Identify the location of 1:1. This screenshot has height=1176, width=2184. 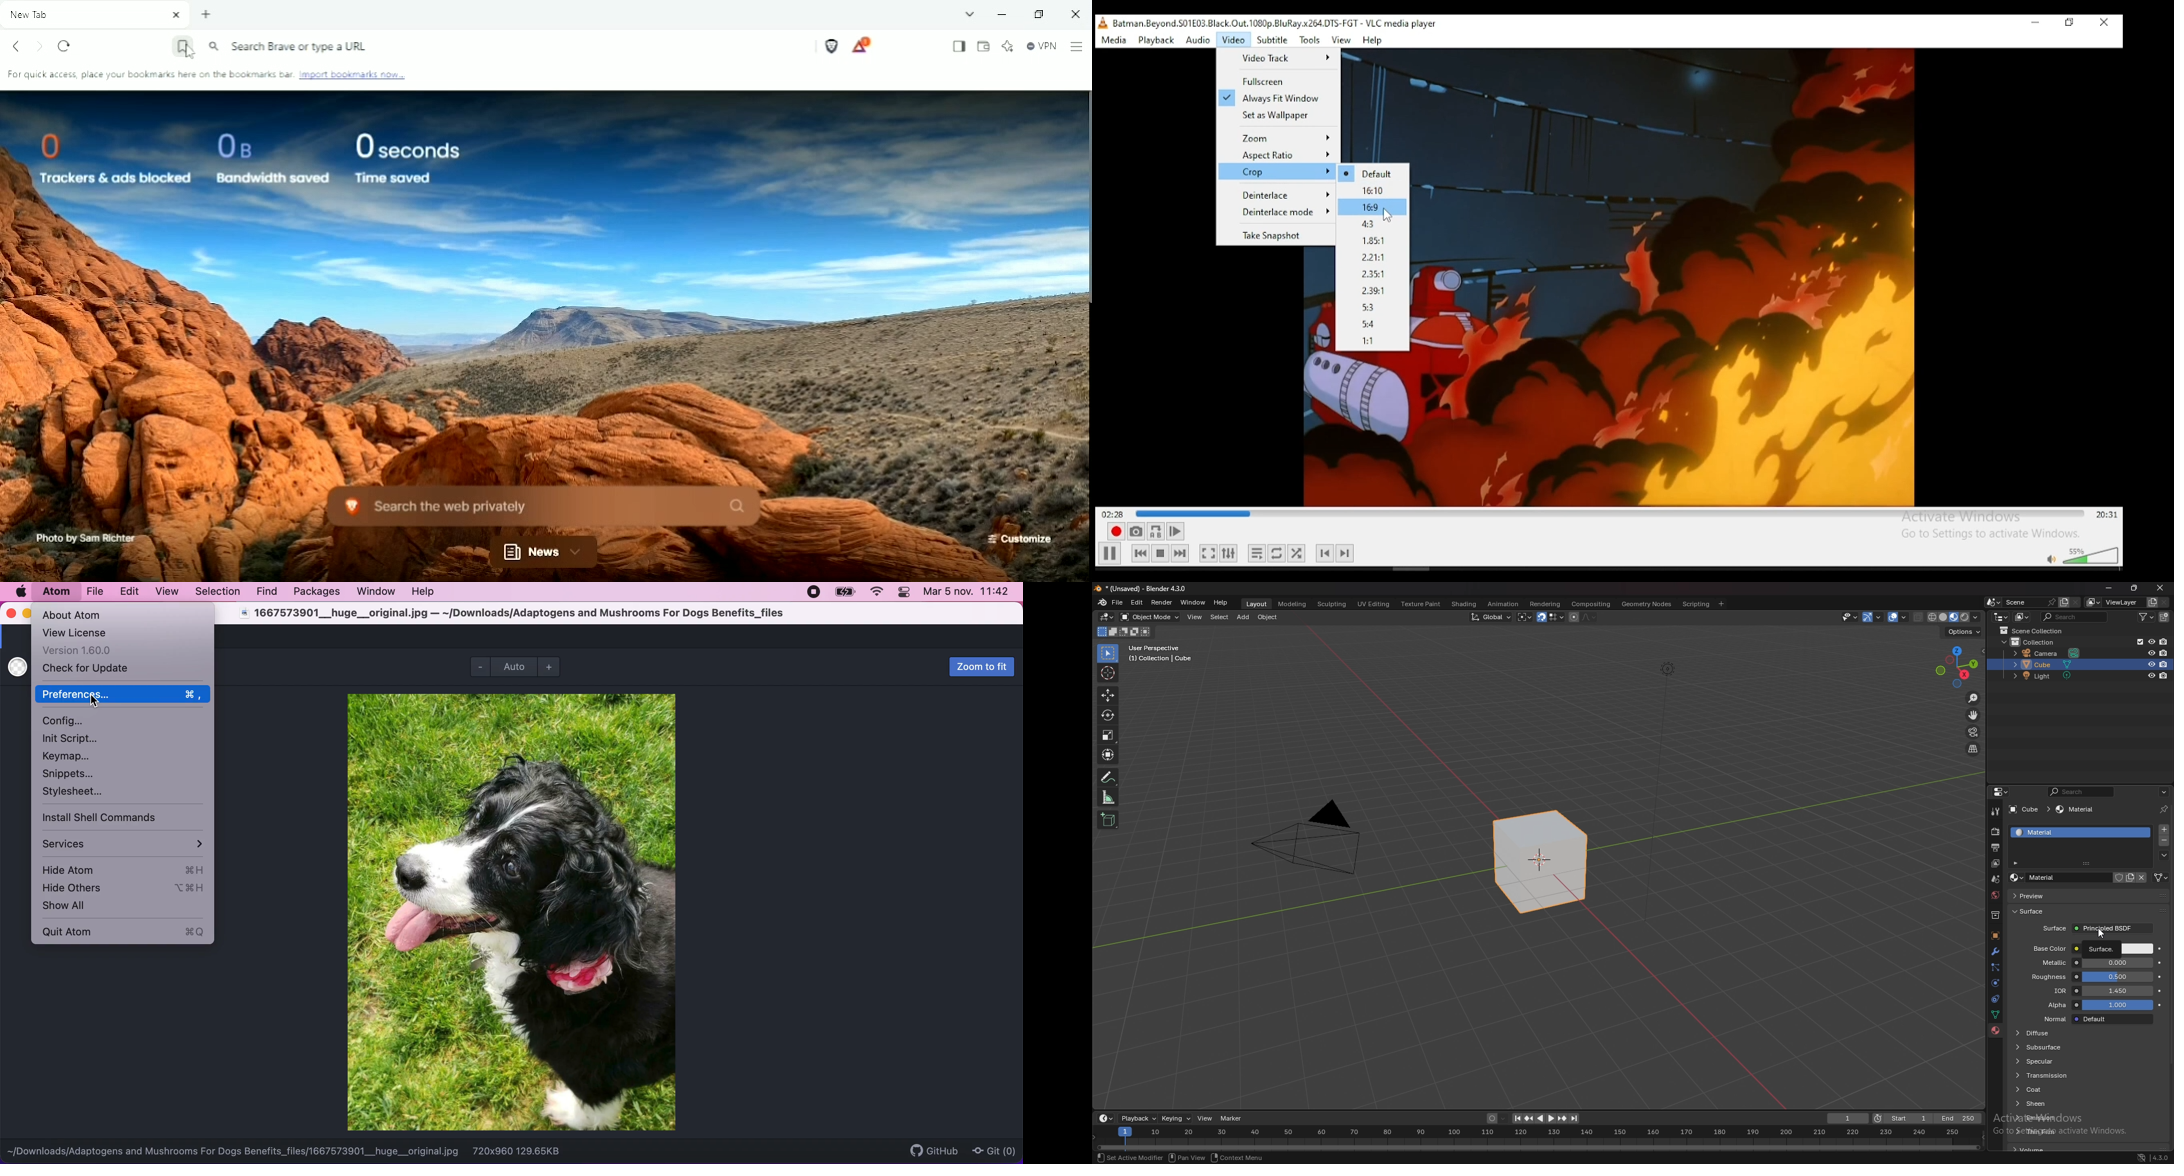
(1372, 343).